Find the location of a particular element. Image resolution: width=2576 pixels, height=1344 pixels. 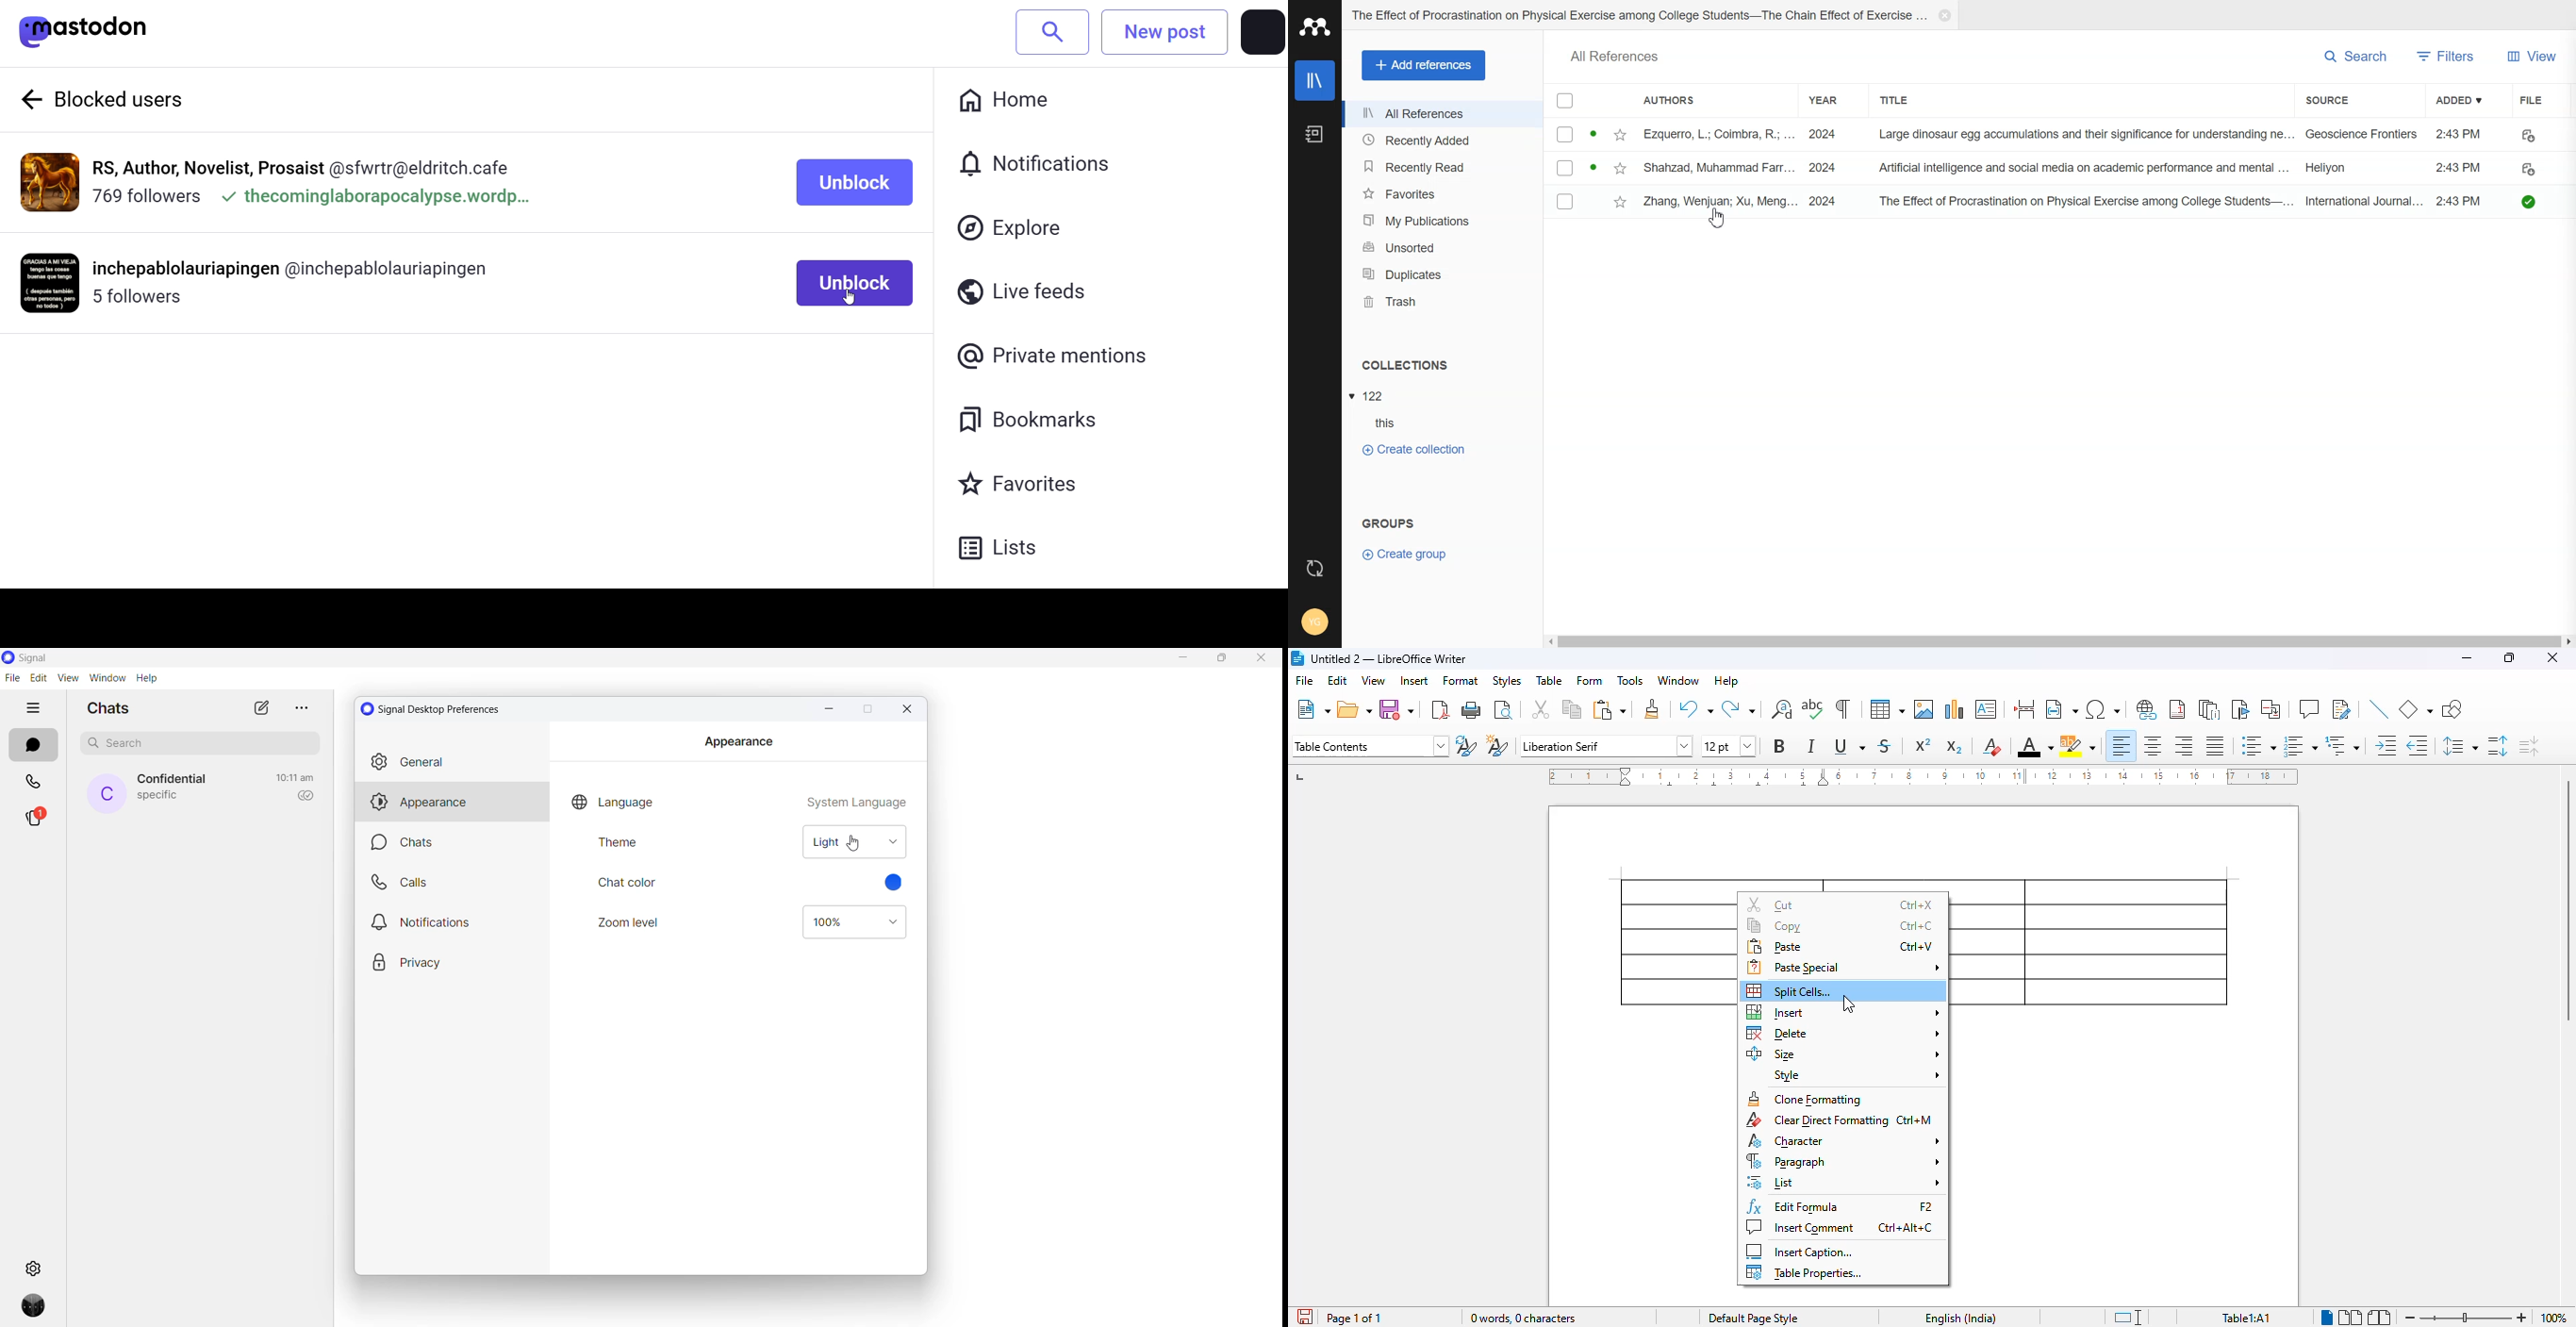

save is located at coordinates (1396, 709).